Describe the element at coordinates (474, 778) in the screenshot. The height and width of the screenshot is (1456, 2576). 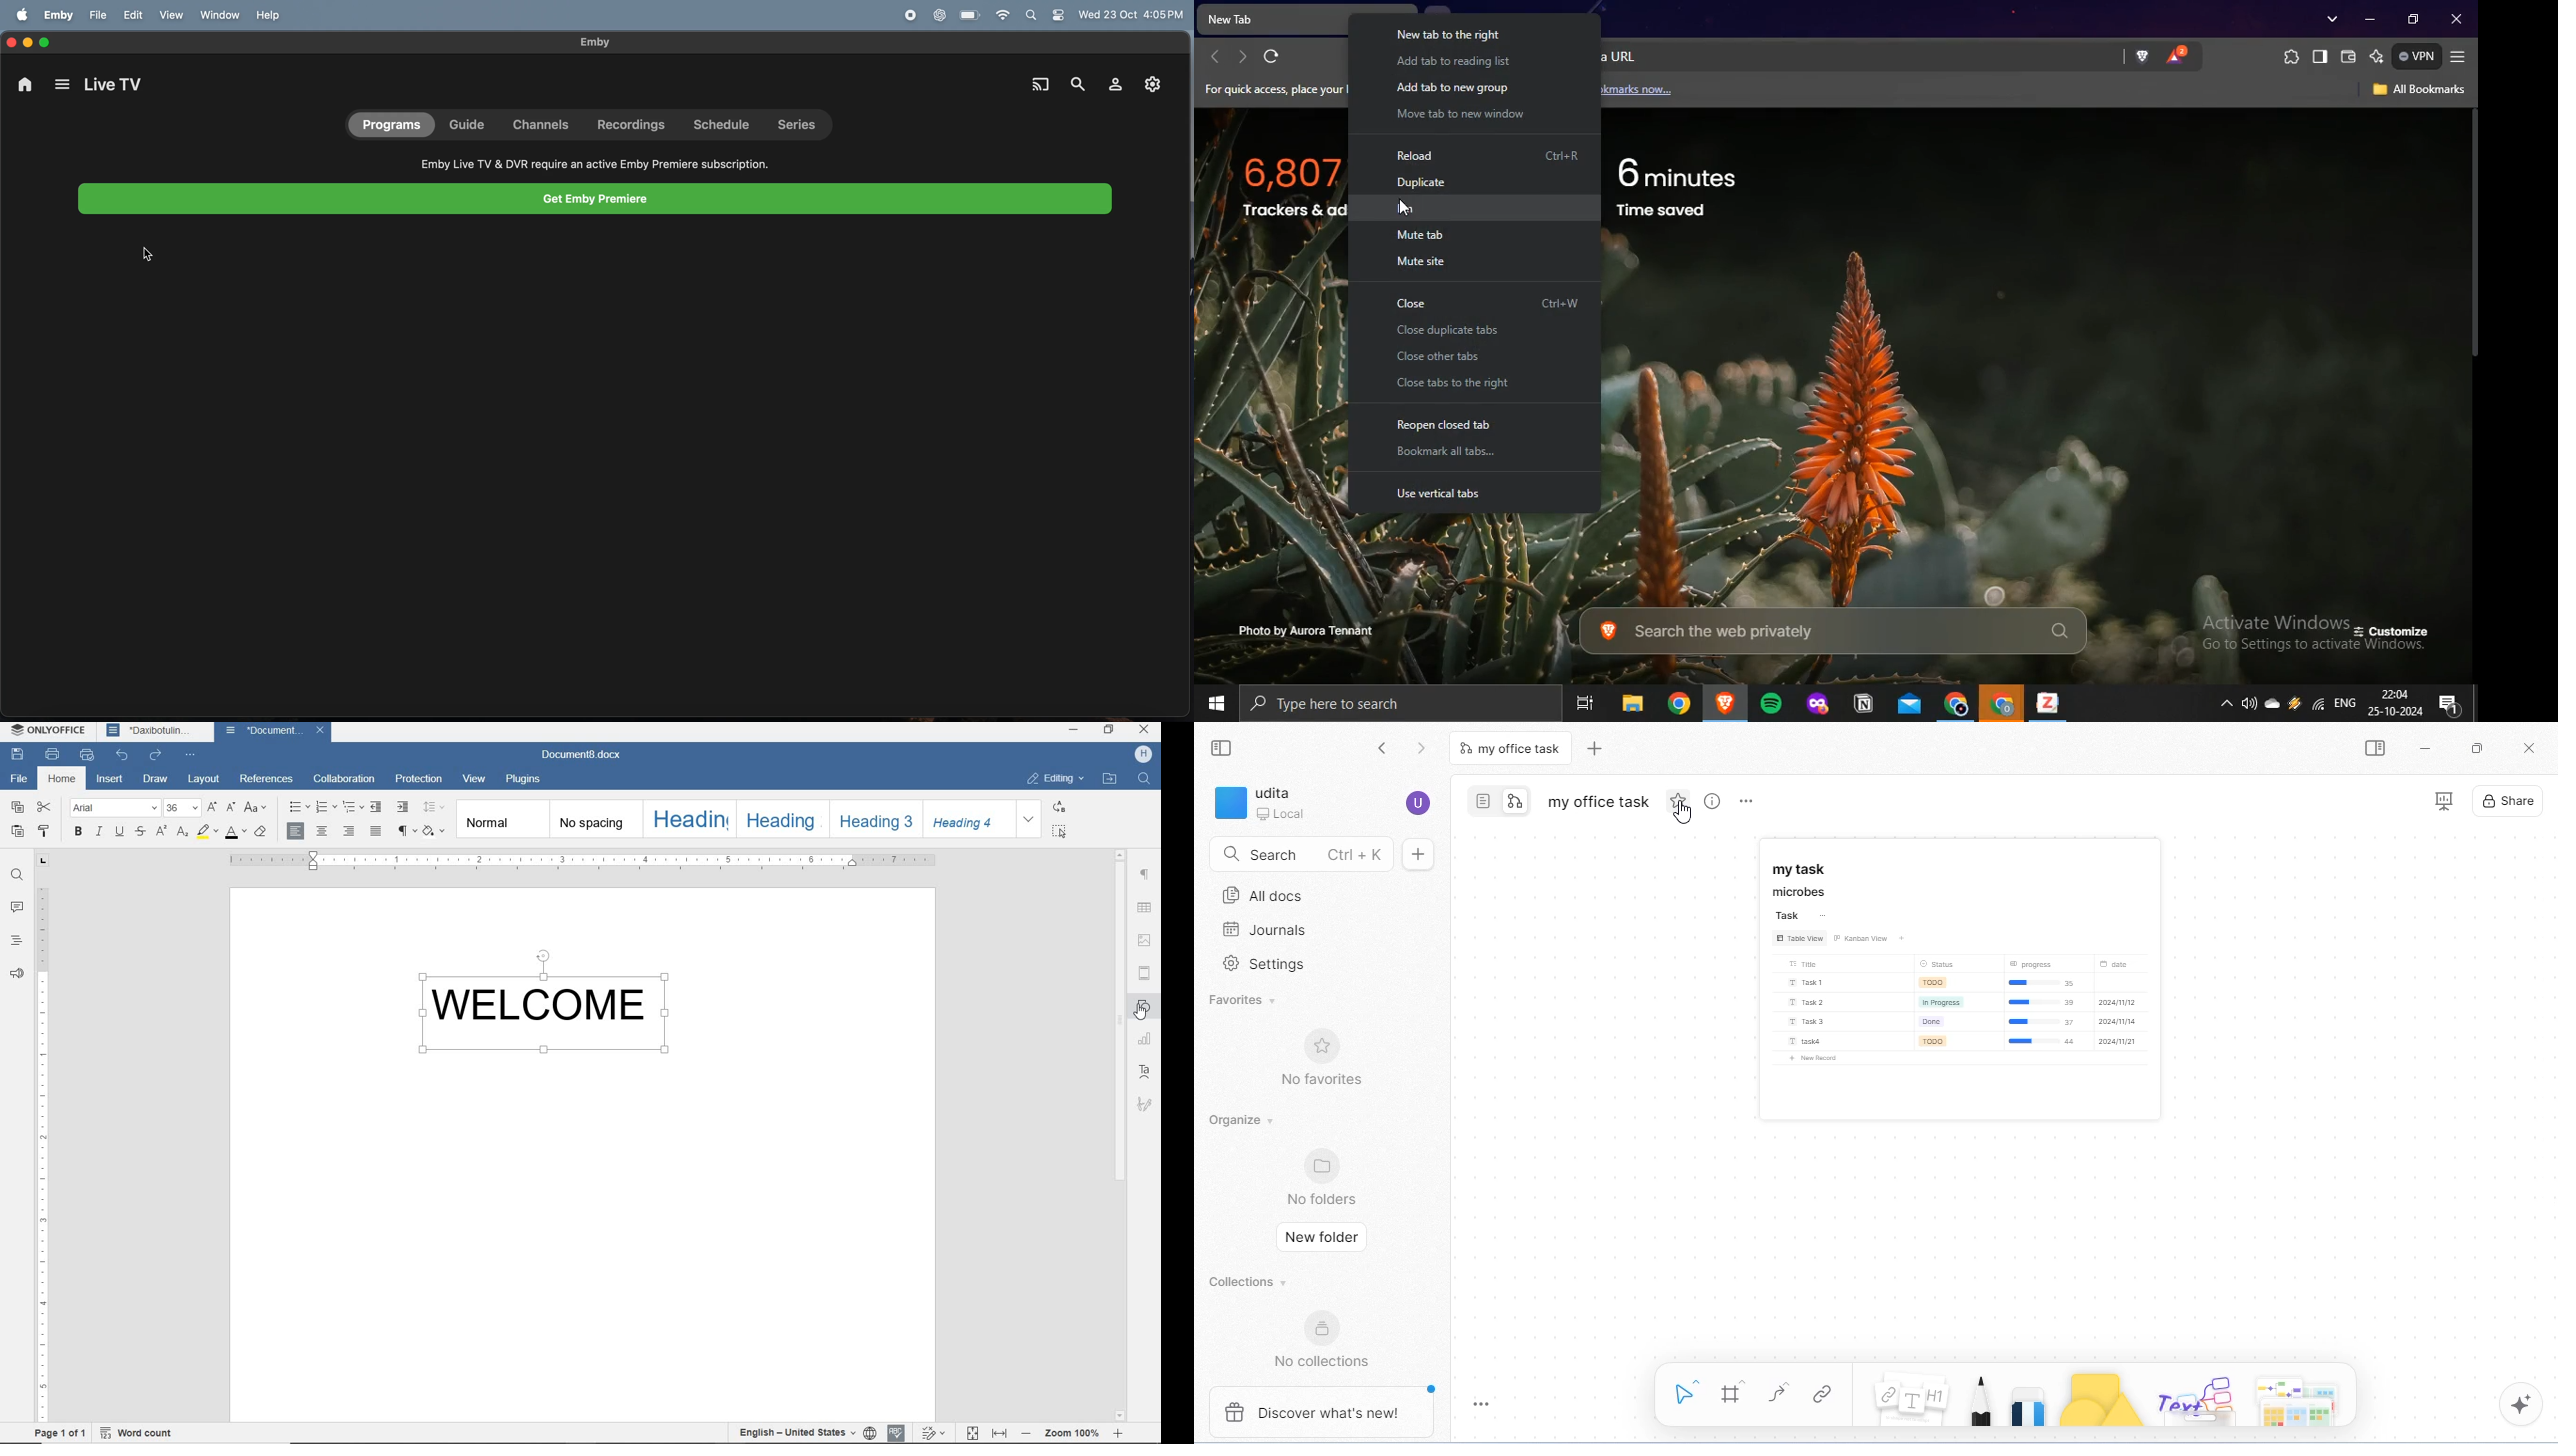
I see `VIEW` at that location.